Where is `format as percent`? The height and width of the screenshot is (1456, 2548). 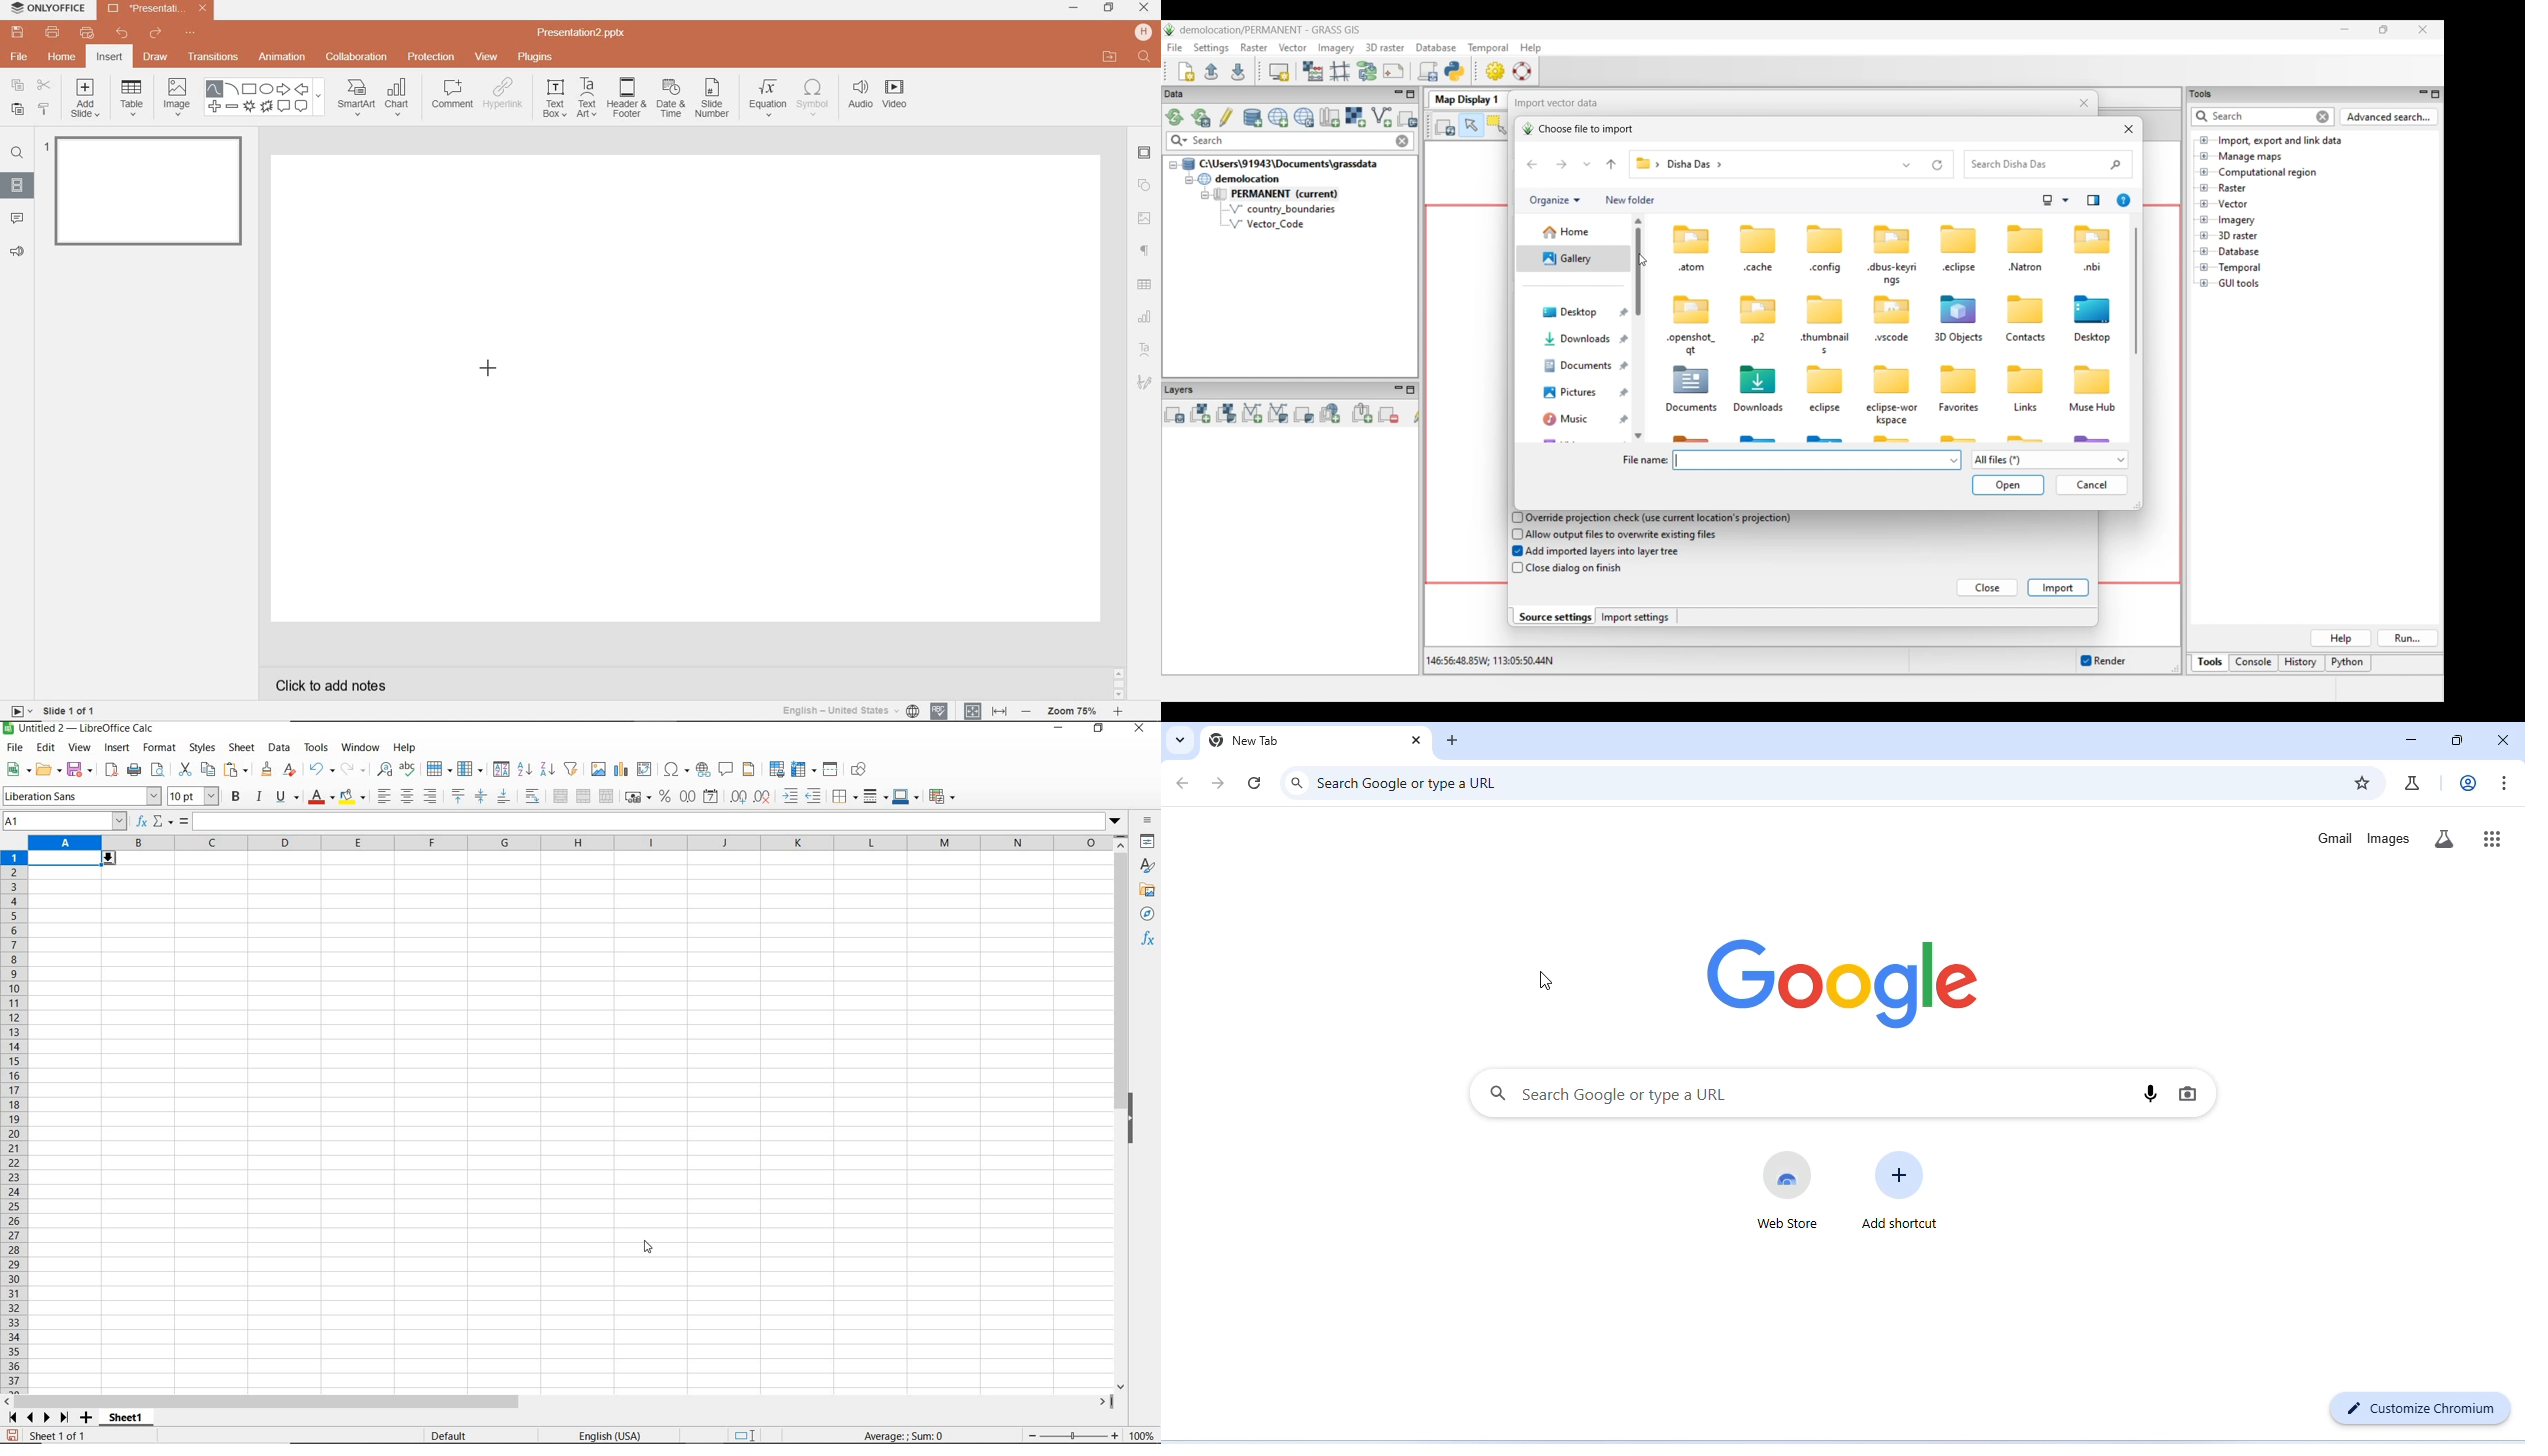 format as percent is located at coordinates (665, 797).